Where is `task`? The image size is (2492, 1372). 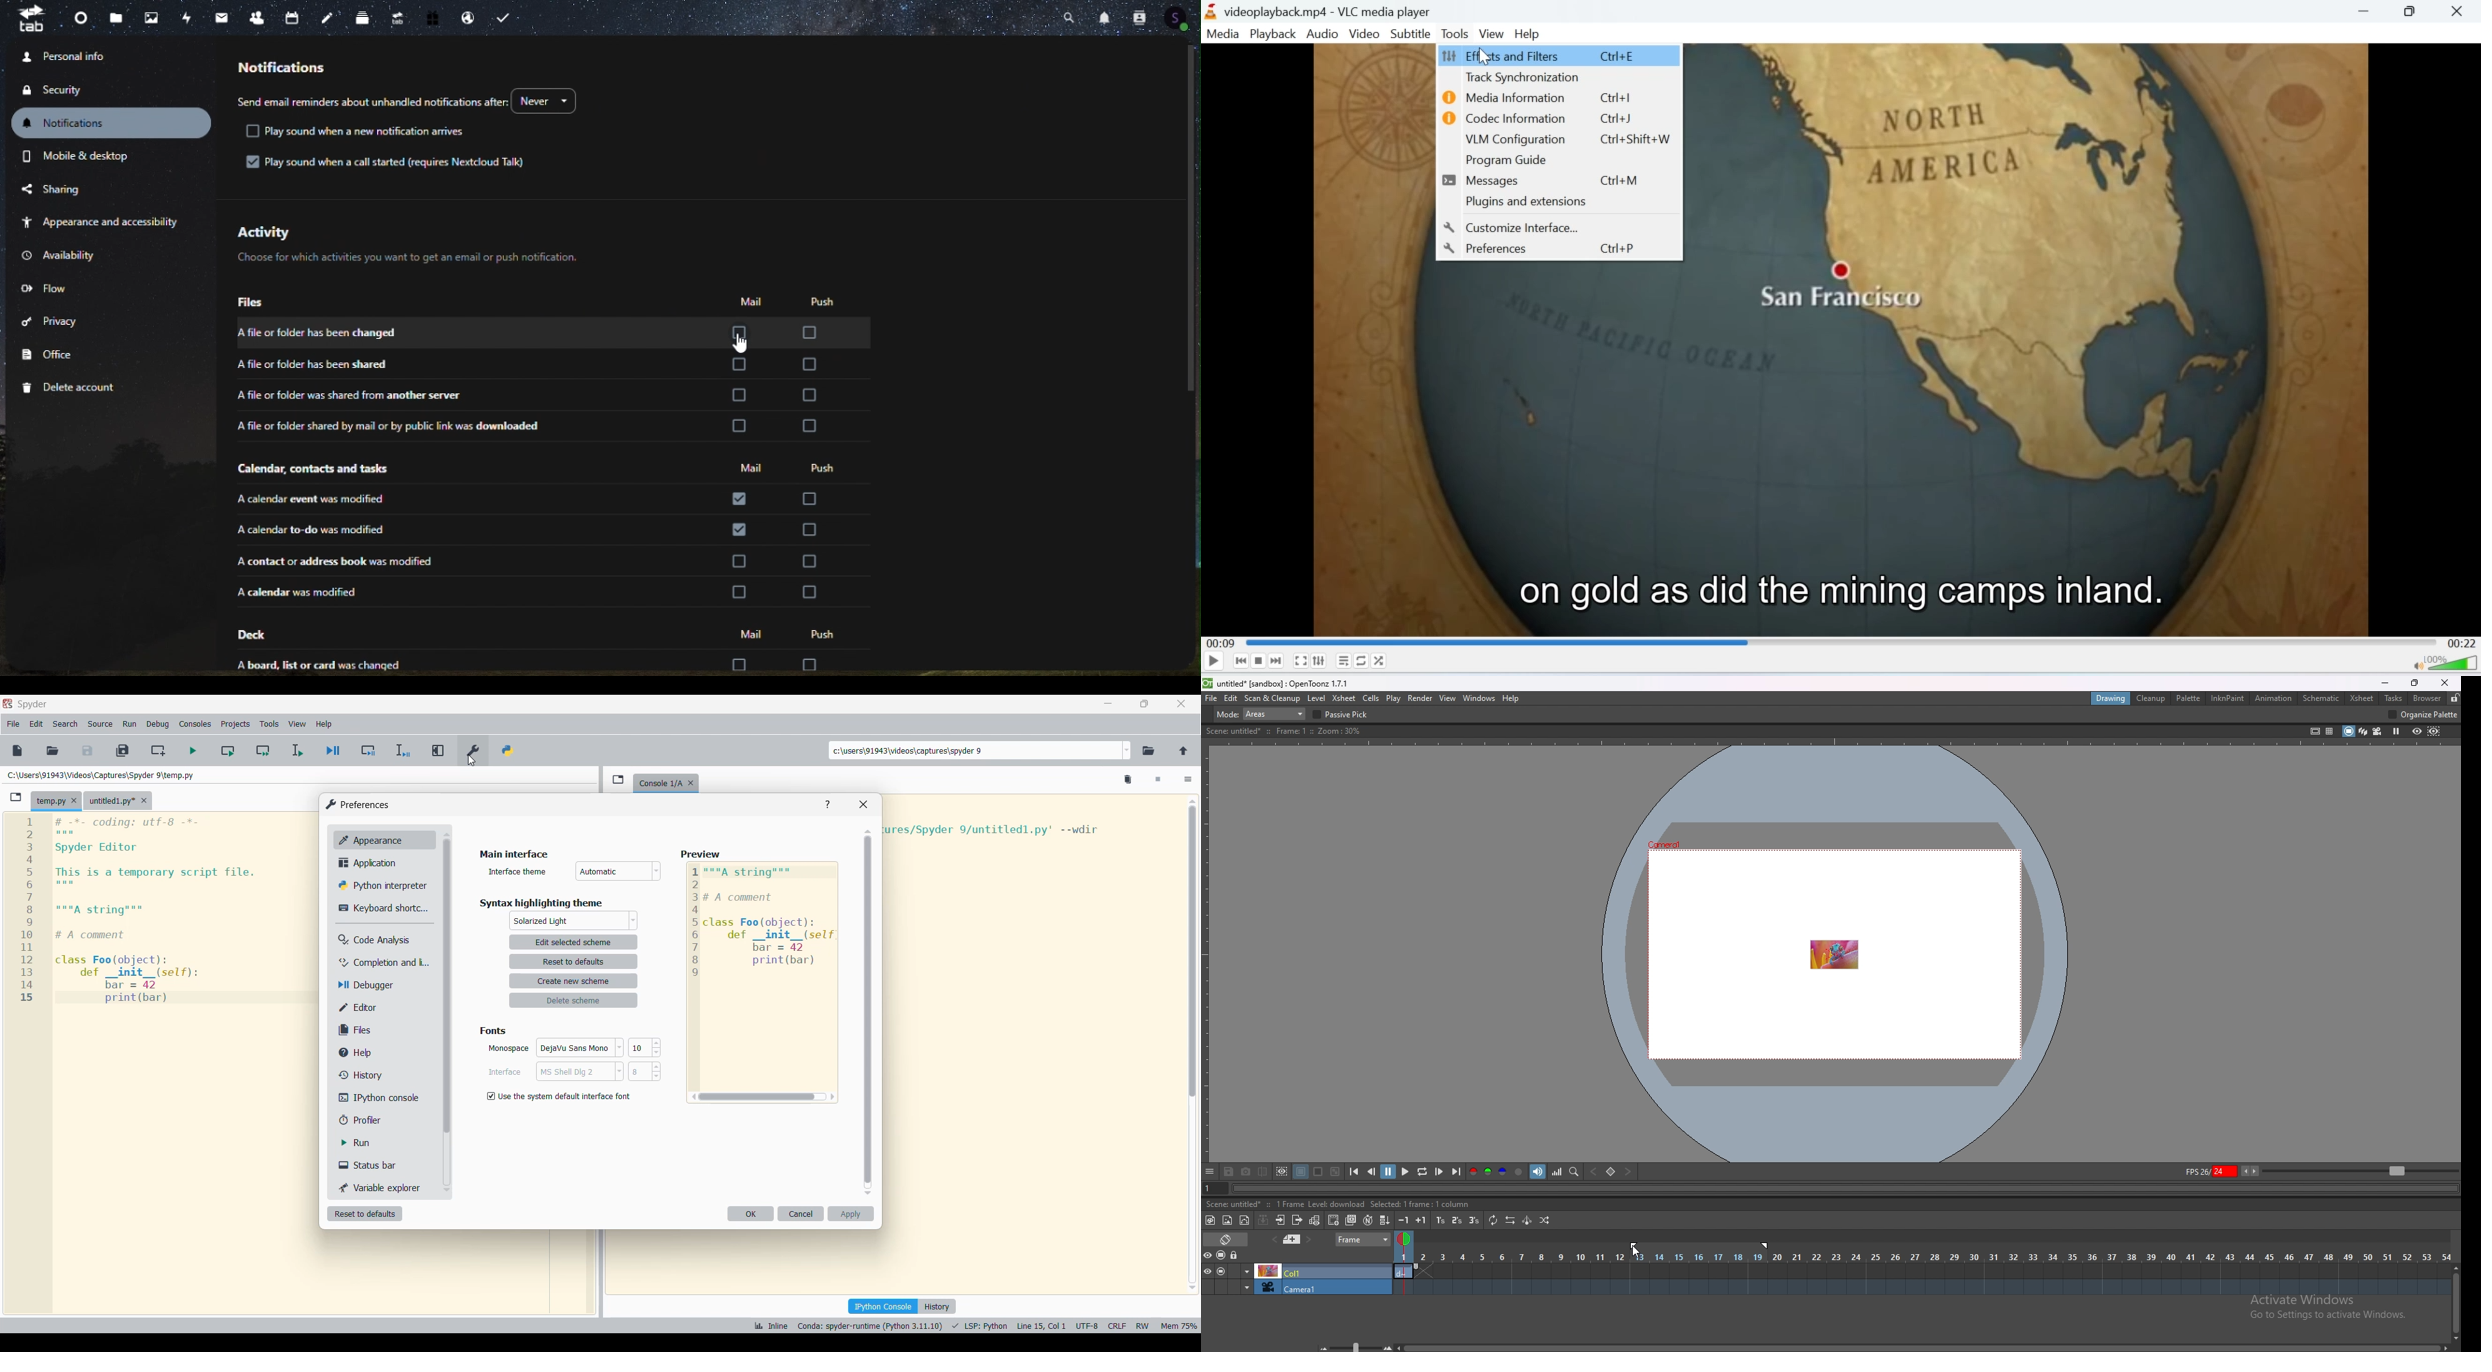
task is located at coordinates (500, 17).